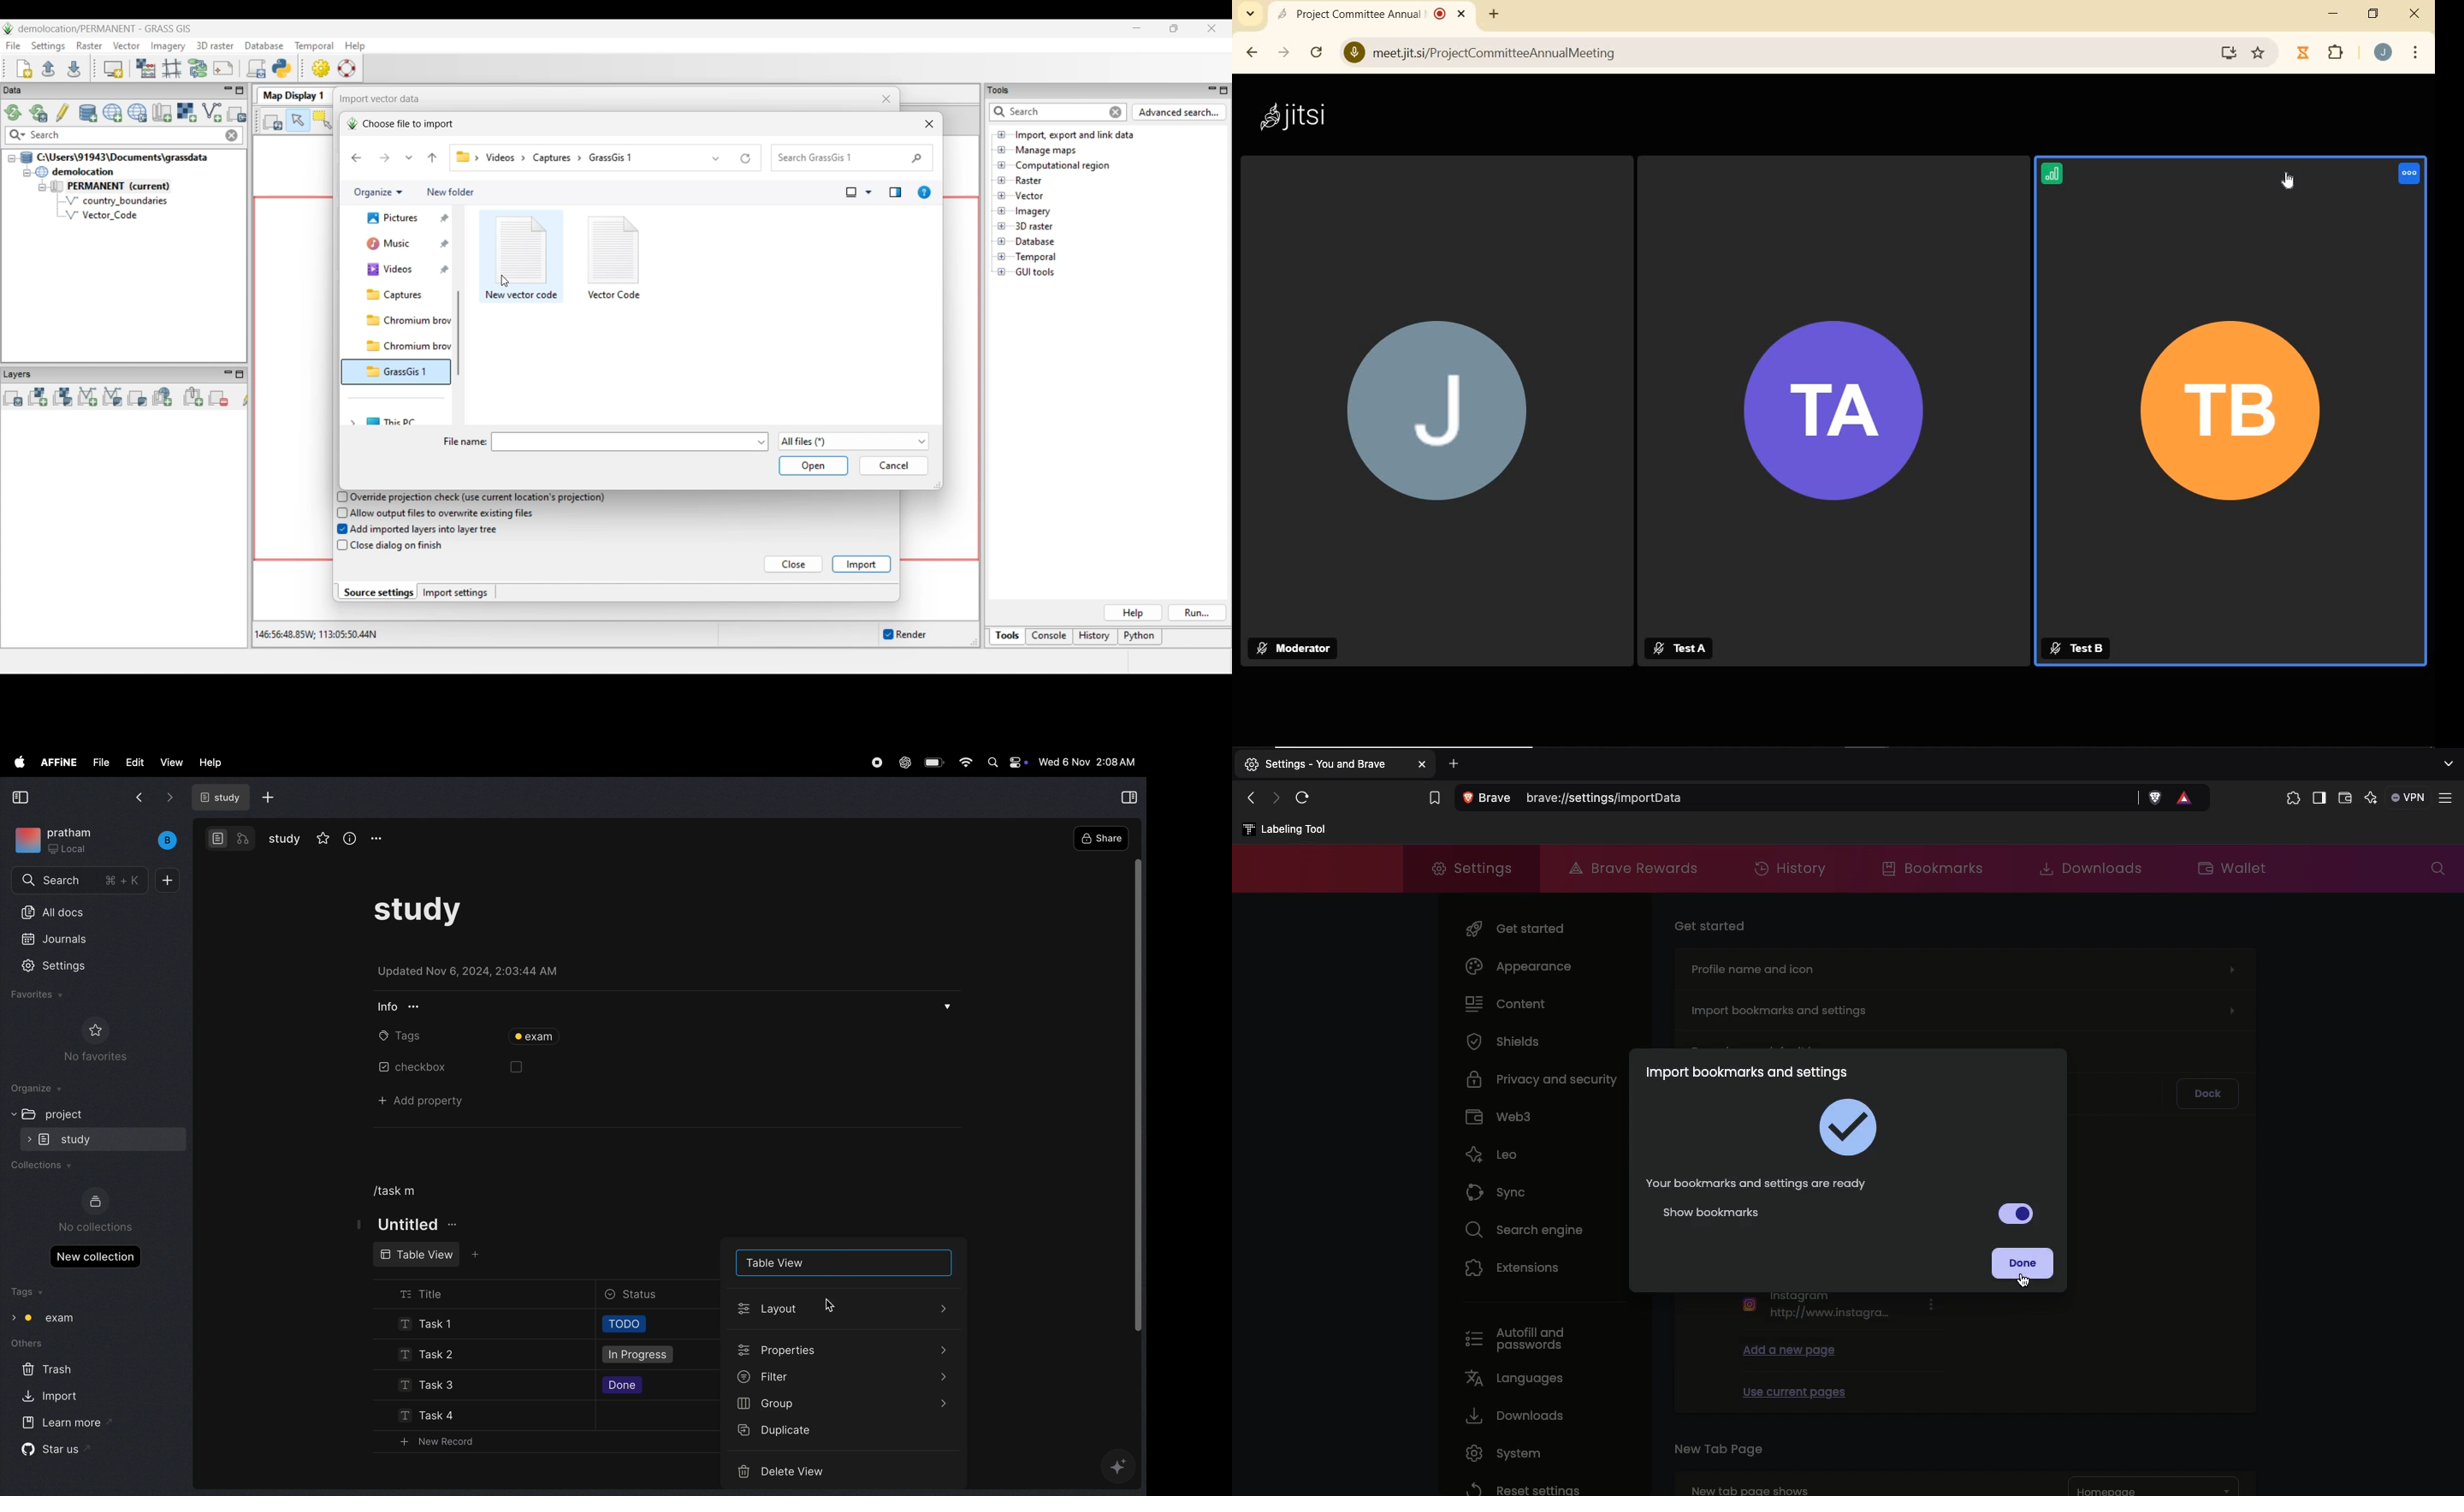  Describe the element at coordinates (97, 1039) in the screenshot. I see `no favourites` at that location.